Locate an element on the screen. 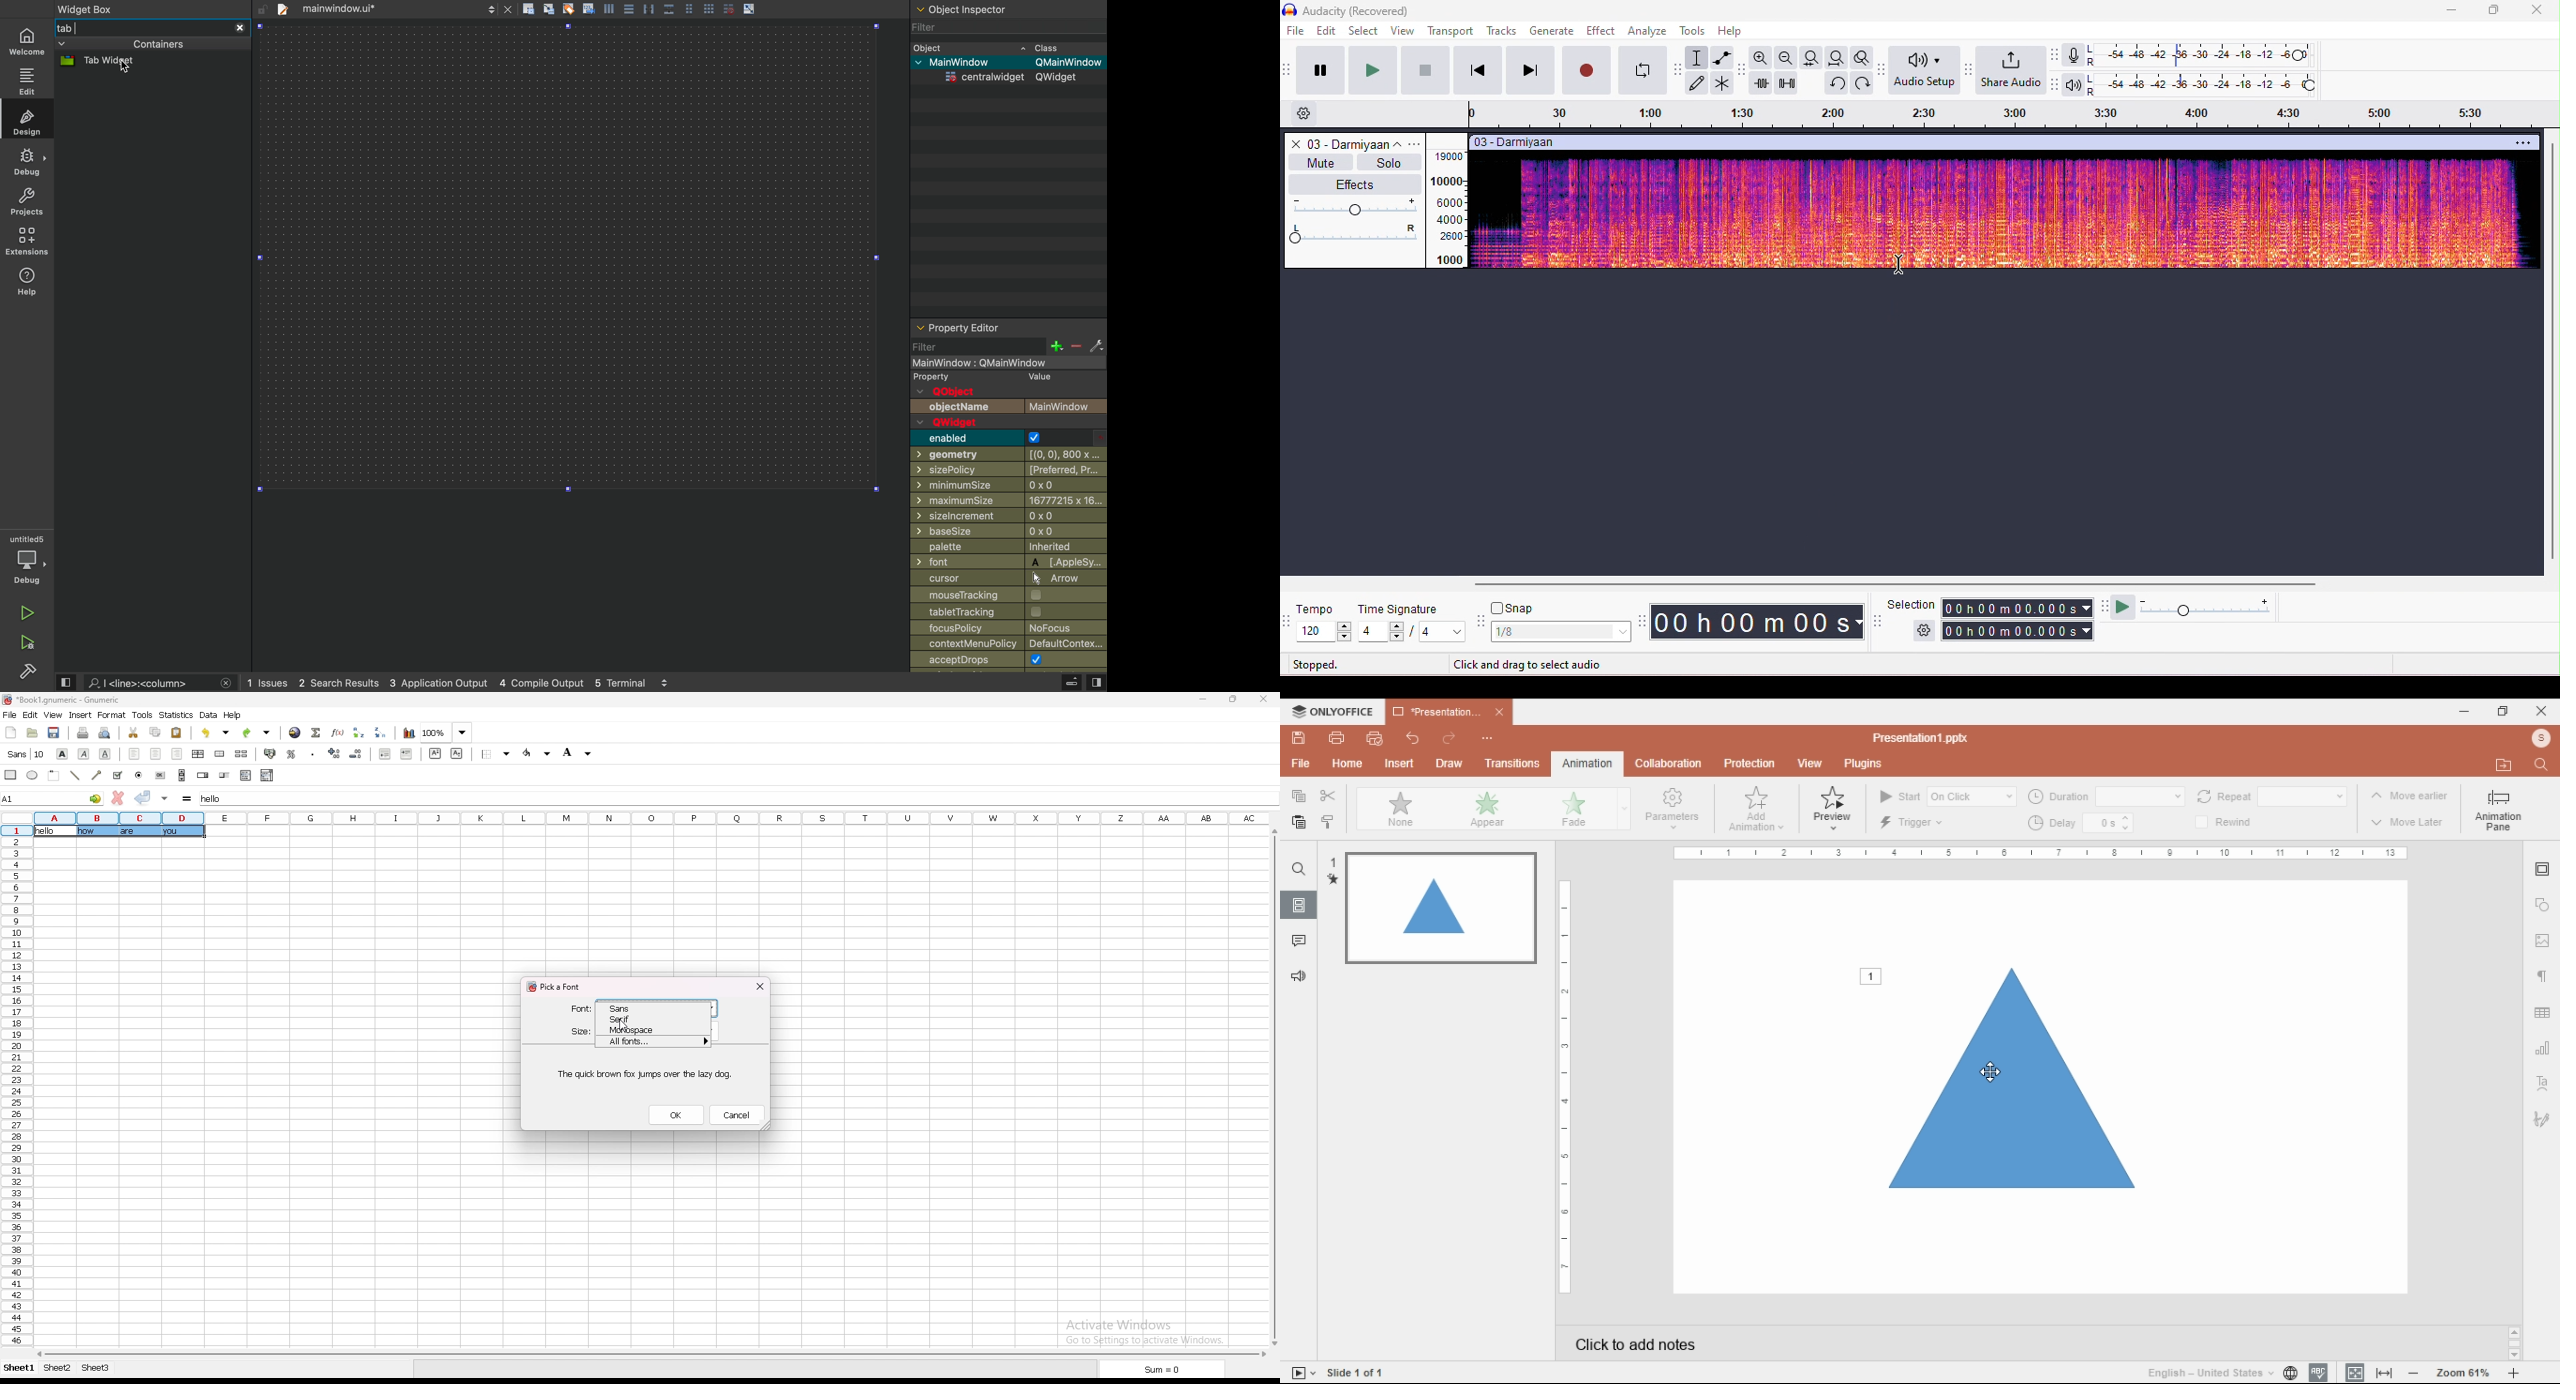  rewind is located at coordinates (2225, 822).